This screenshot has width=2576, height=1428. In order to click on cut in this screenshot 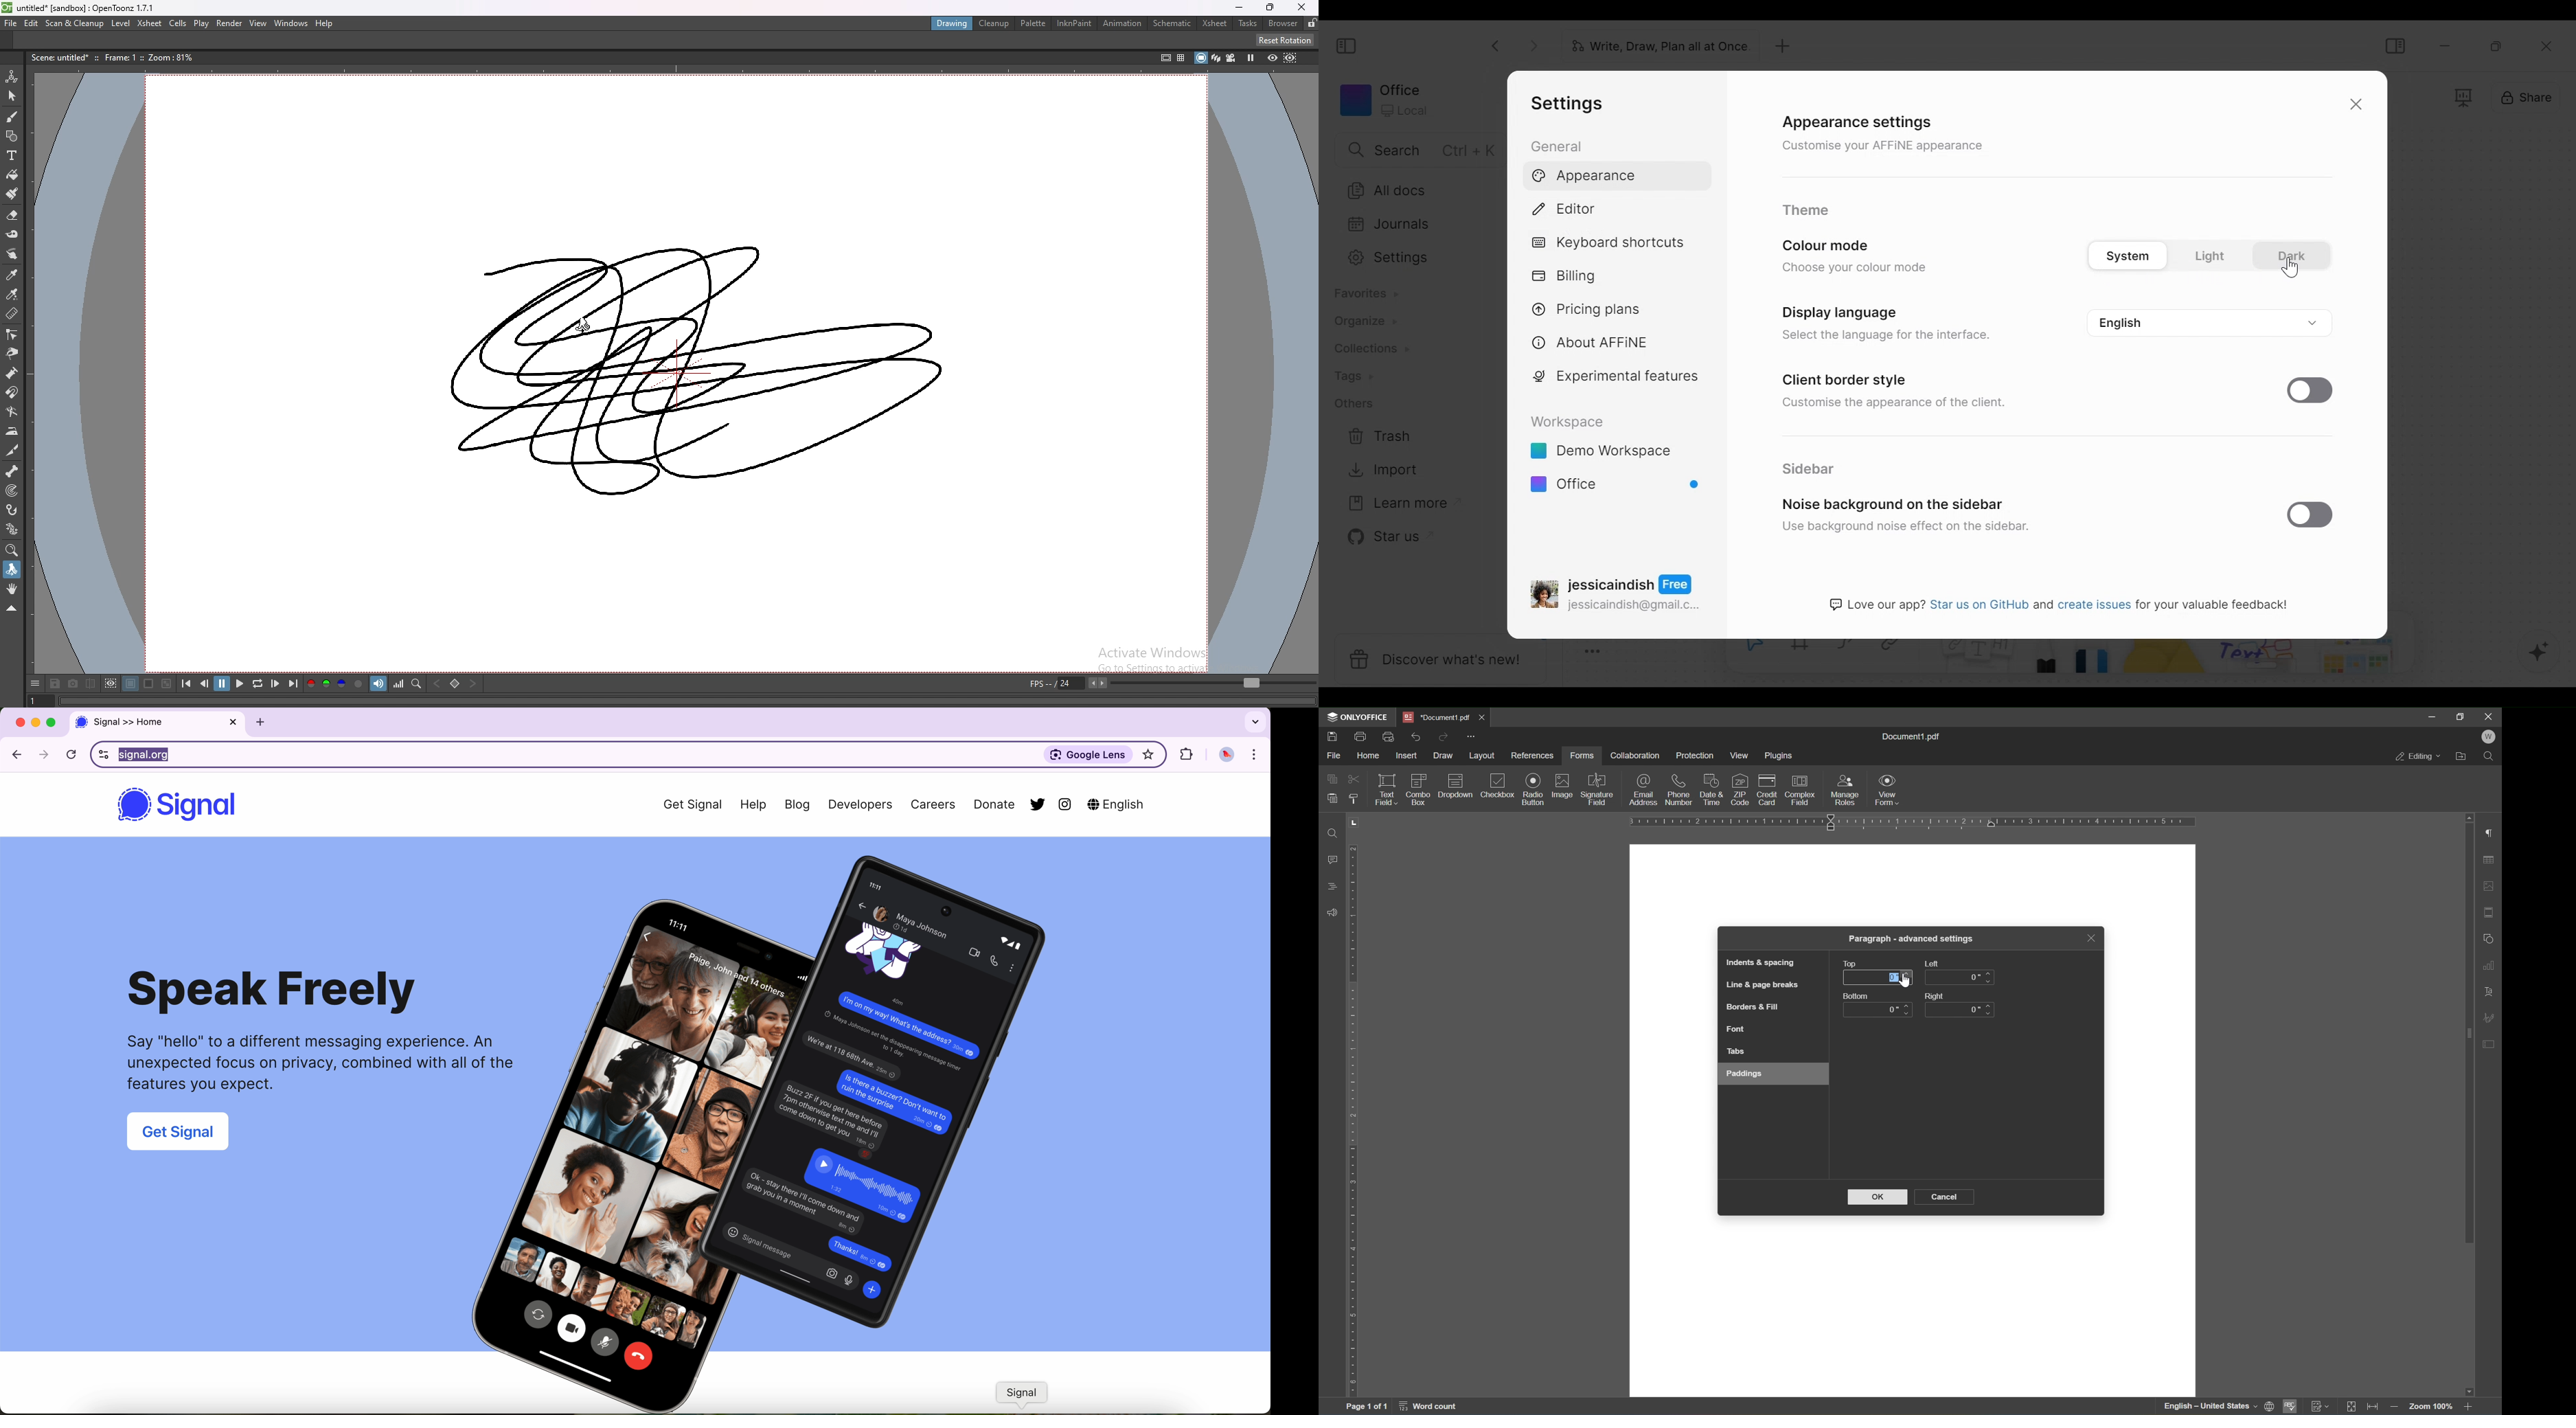, I will do `click(1353, 778)`.